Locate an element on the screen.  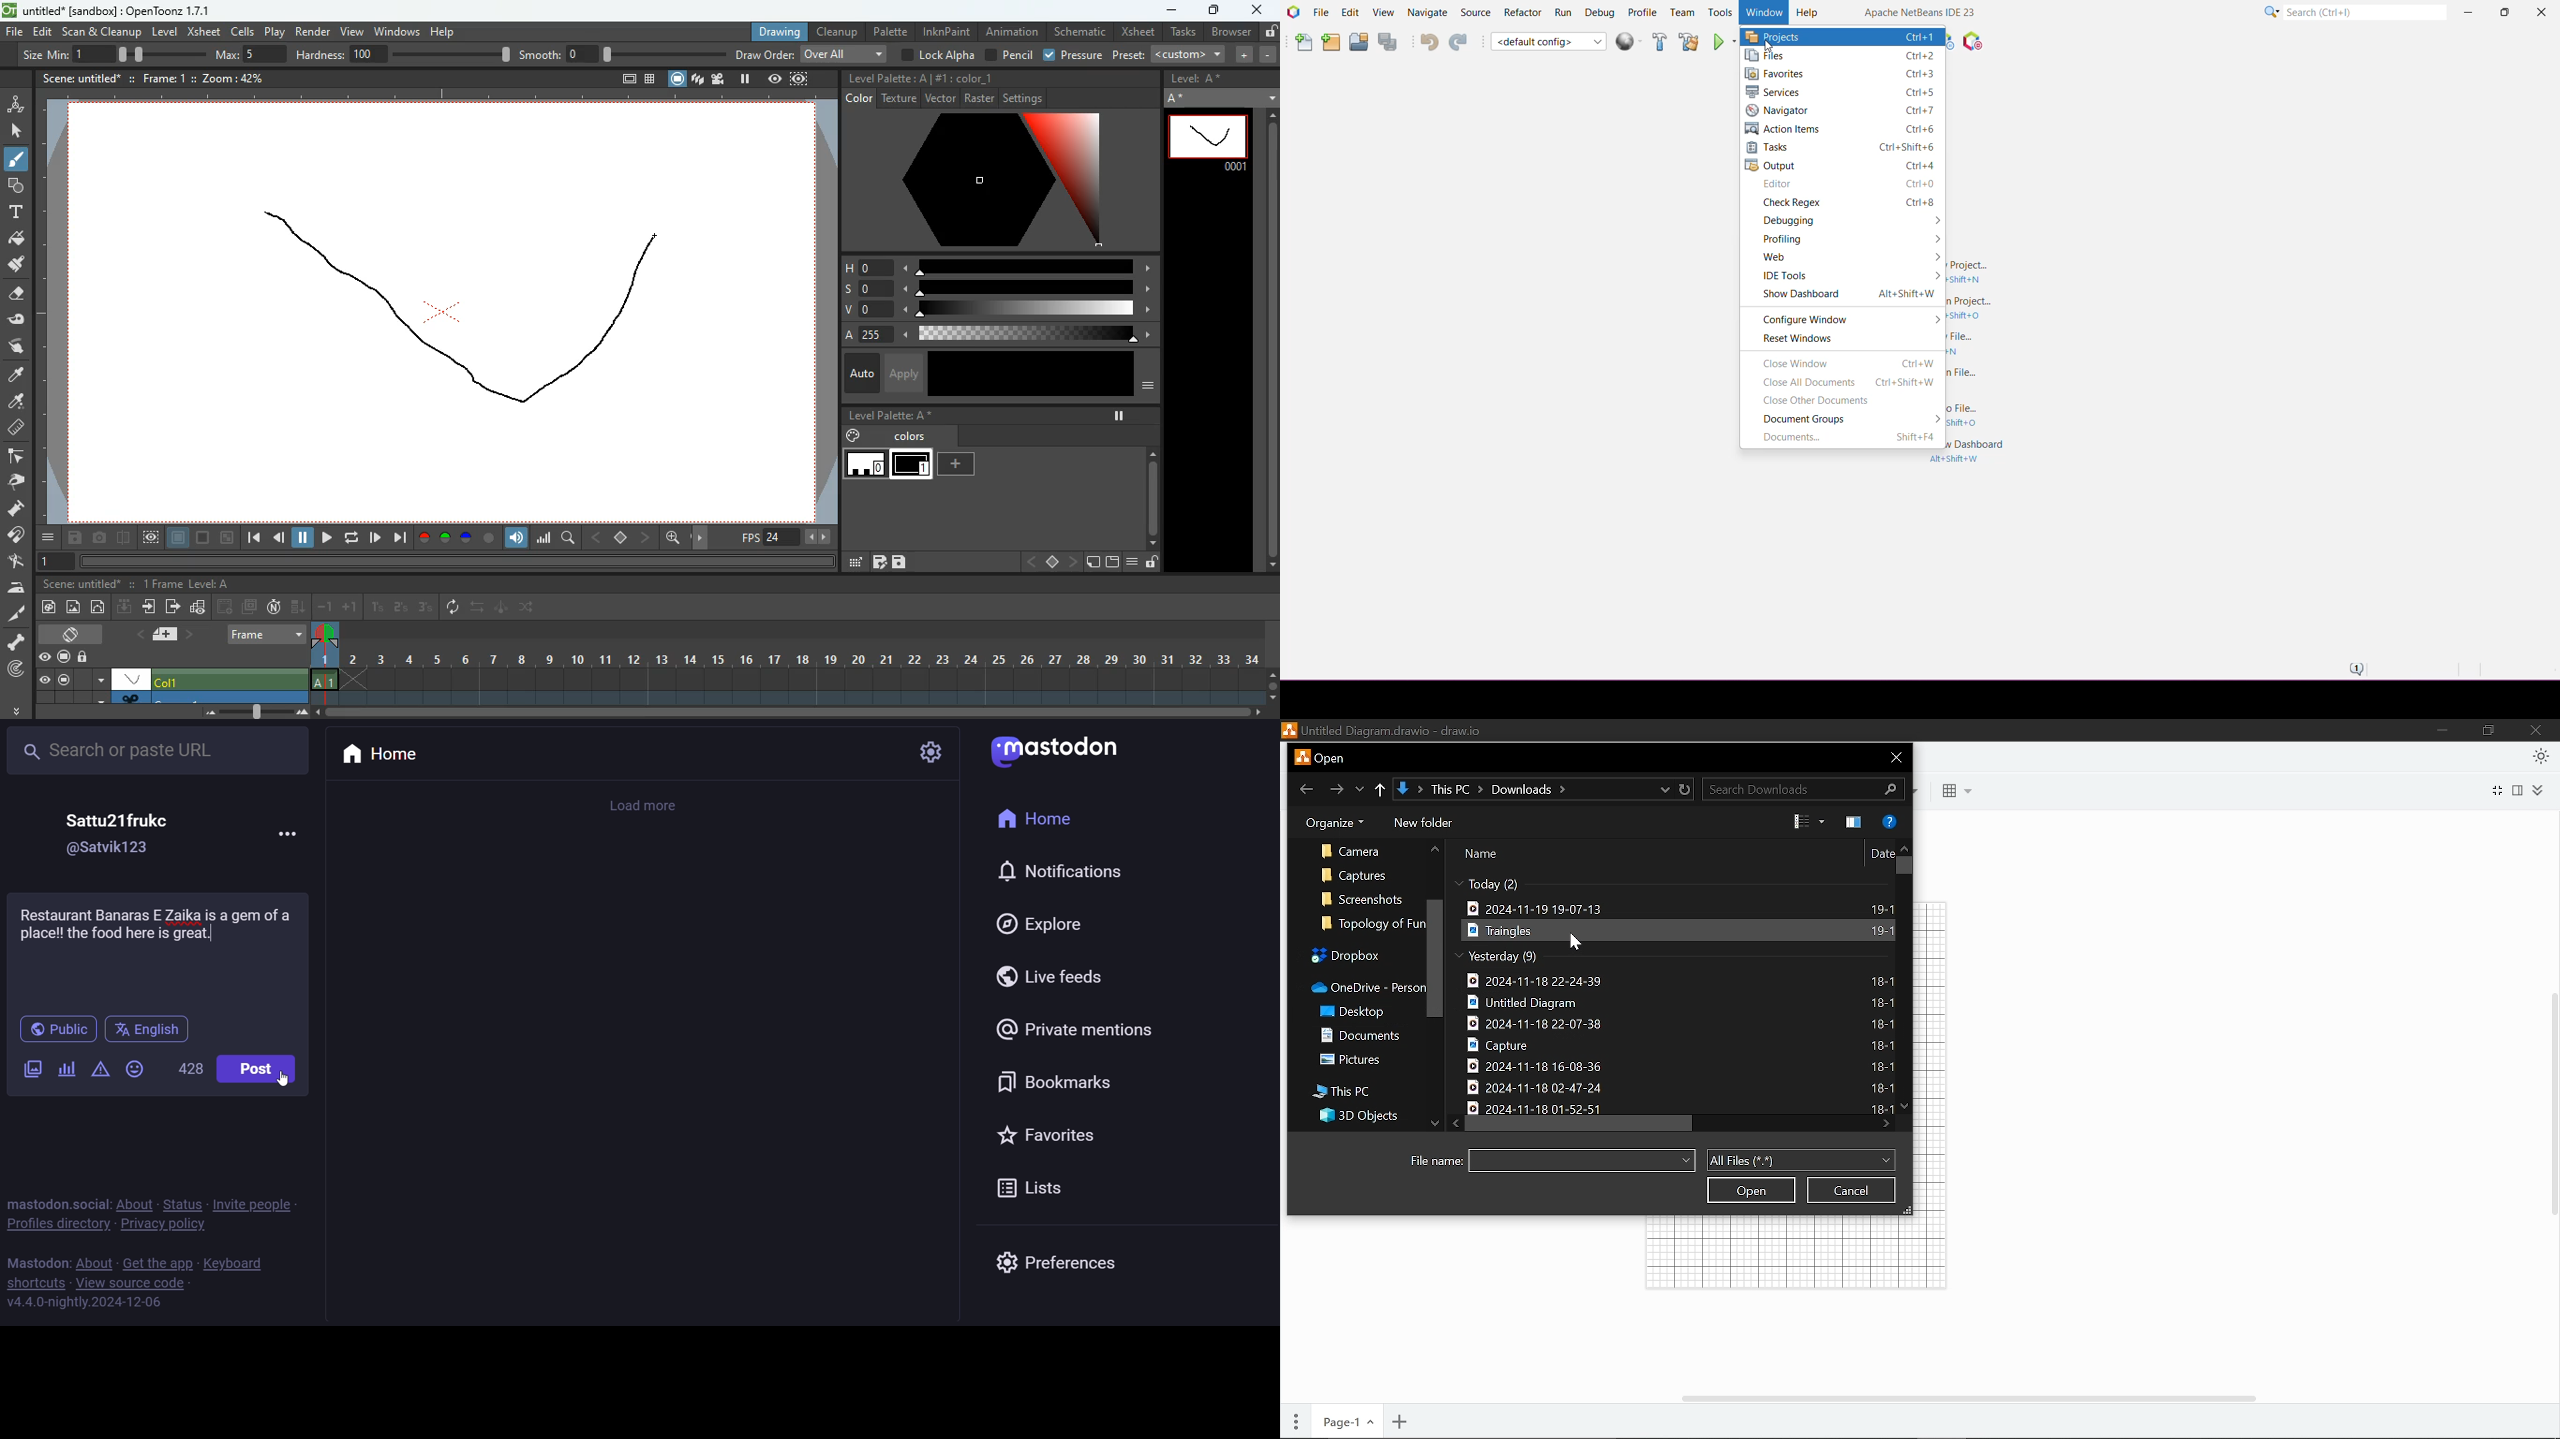
load more is located at coordinates (648, 807).